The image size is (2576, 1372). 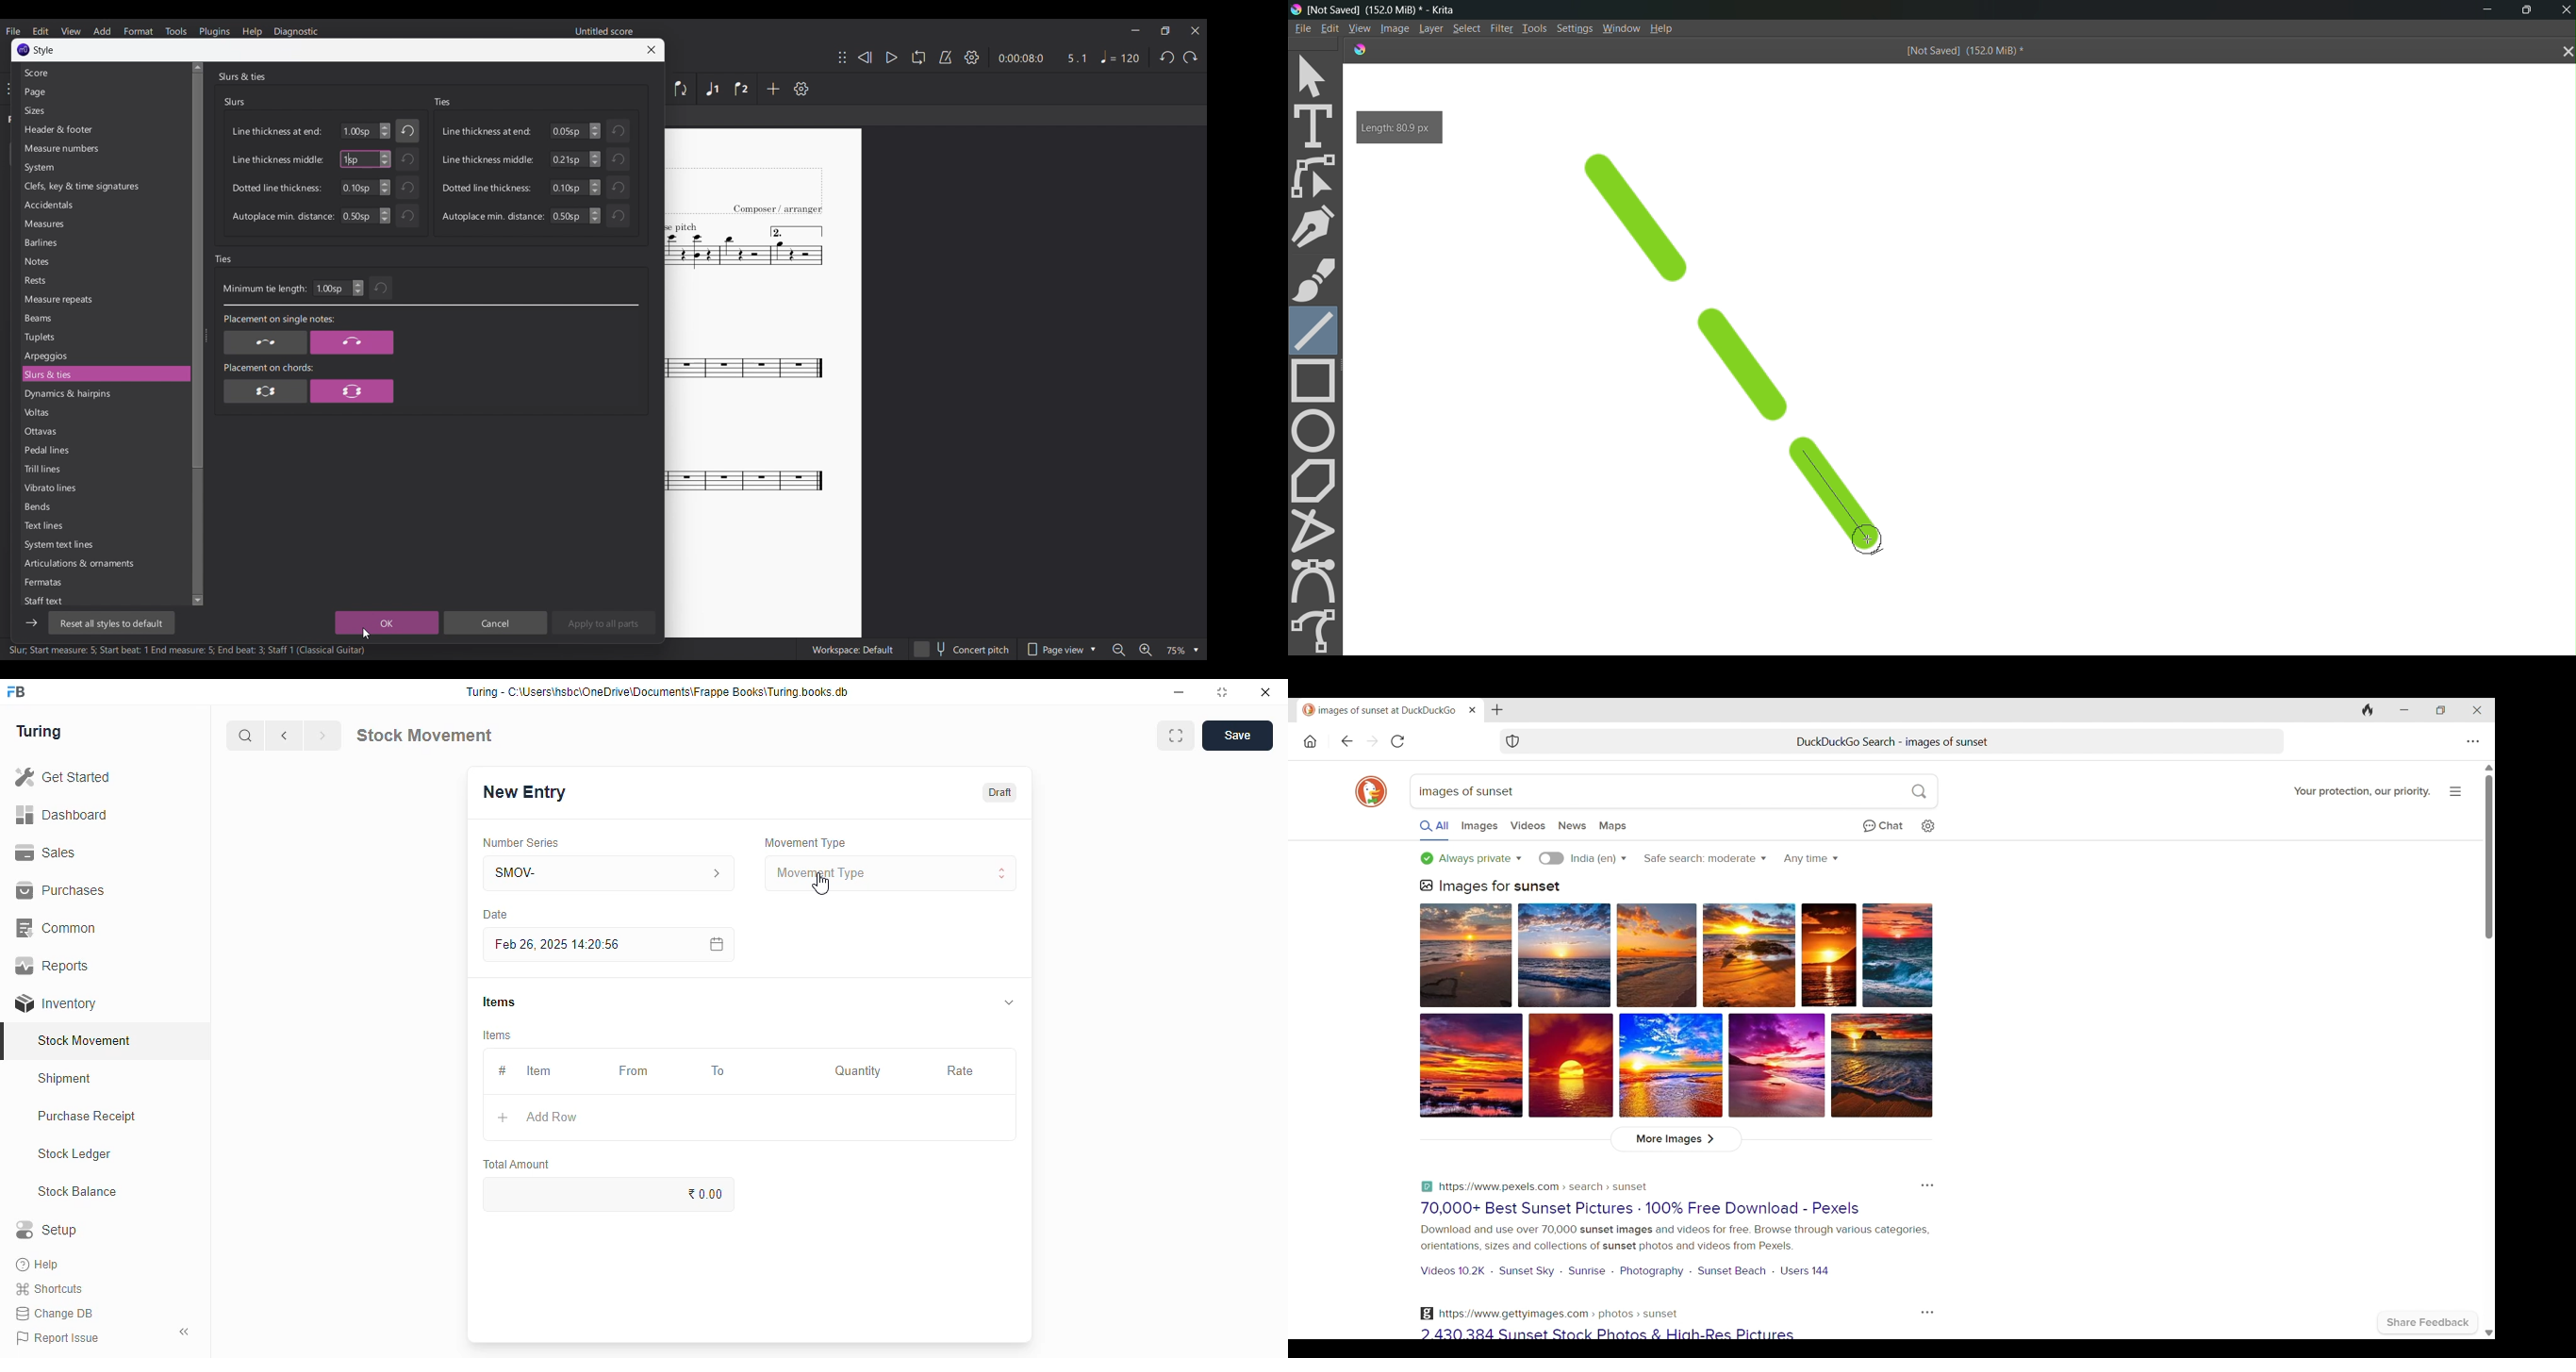 I want to click on Autoplace min. distance, so click(x=283, y=217).